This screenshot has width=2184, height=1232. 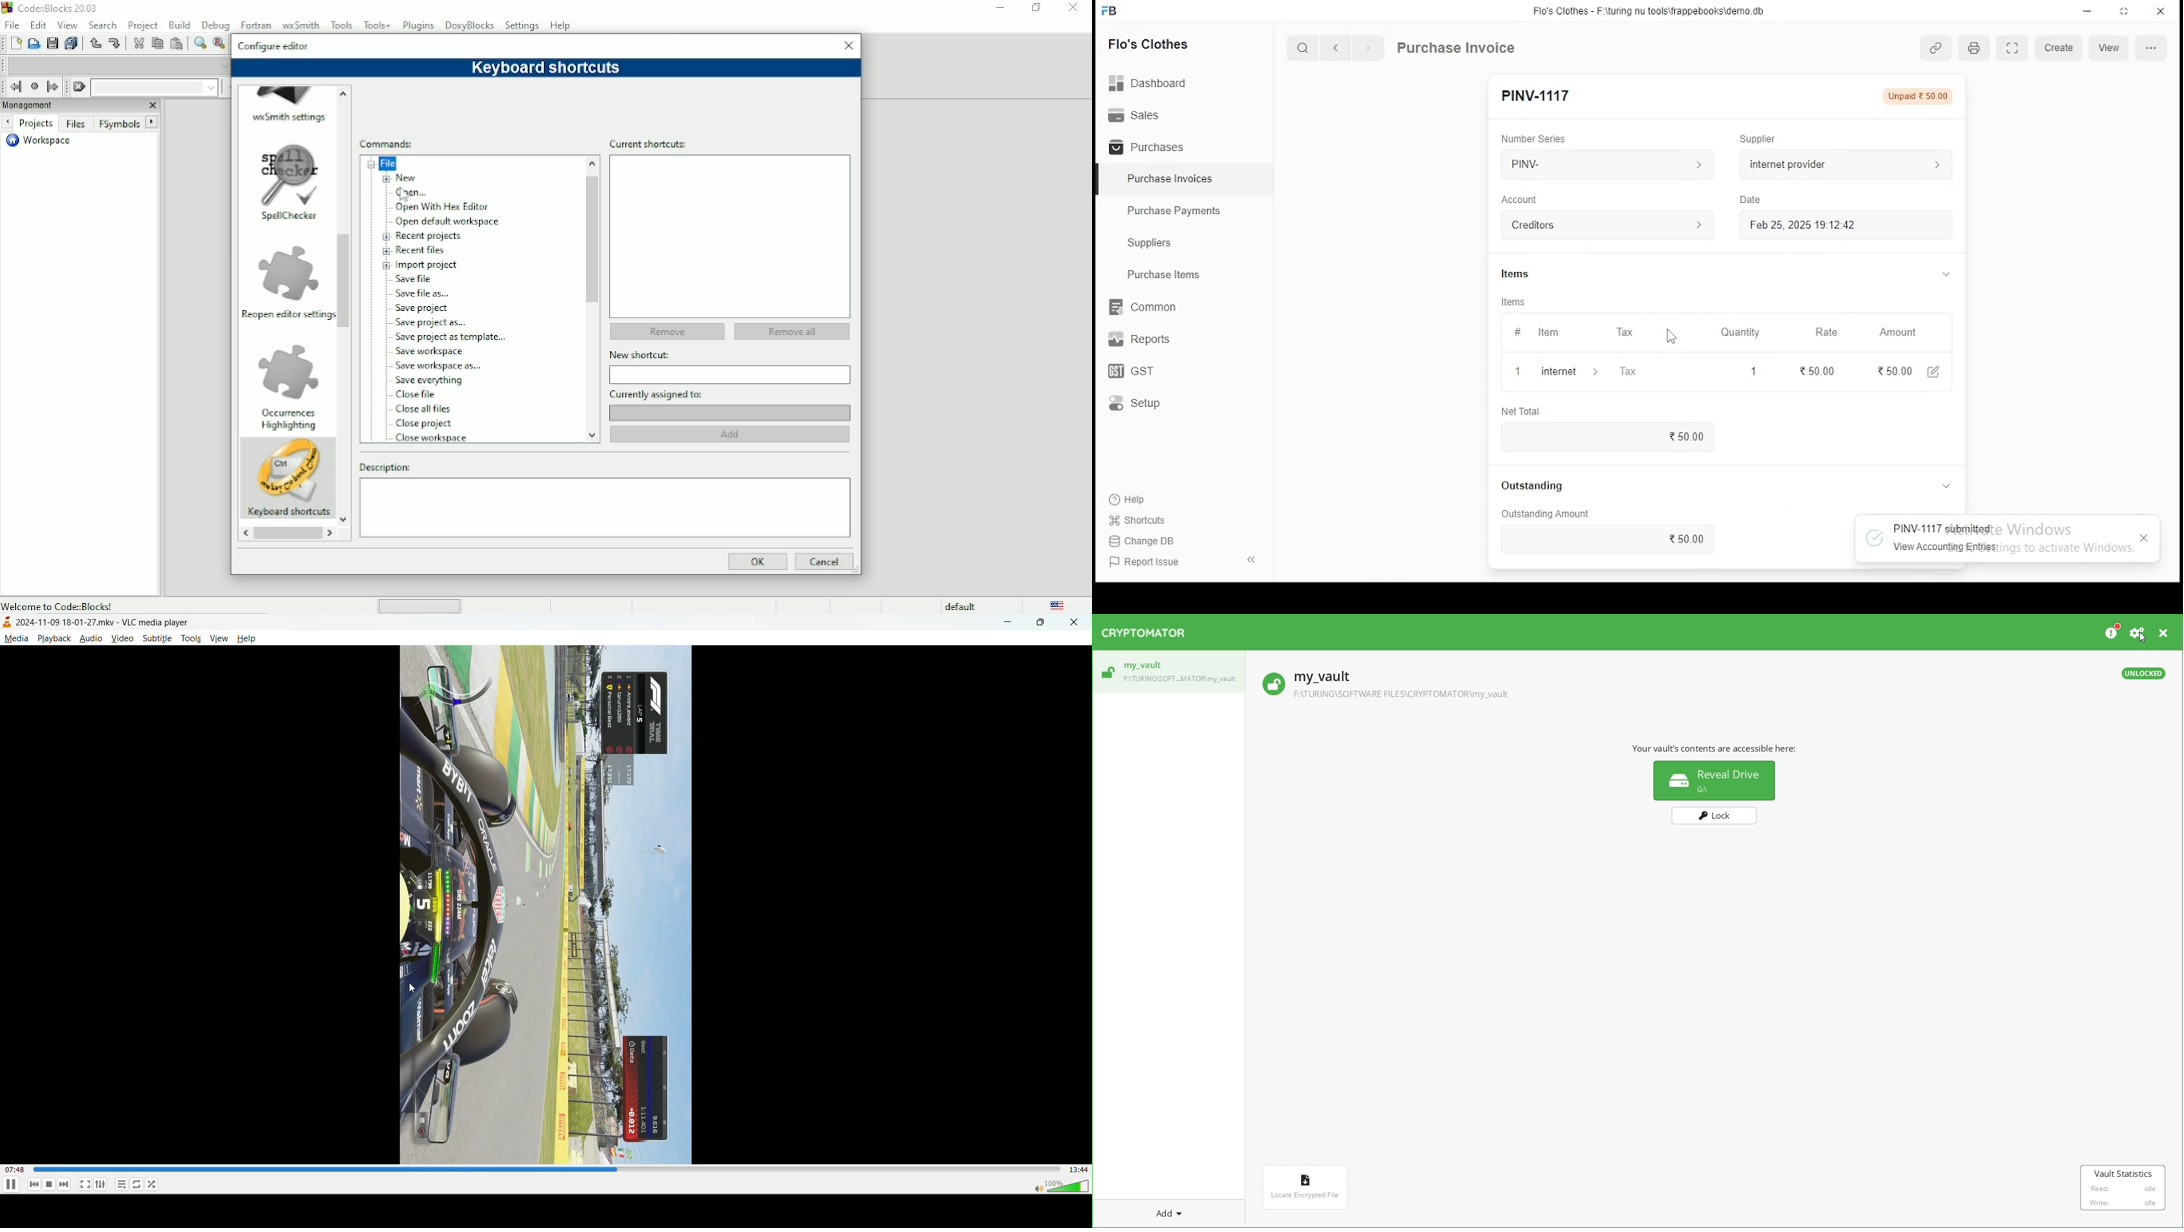 I want to click on Save project, so click(x=425, y=308).